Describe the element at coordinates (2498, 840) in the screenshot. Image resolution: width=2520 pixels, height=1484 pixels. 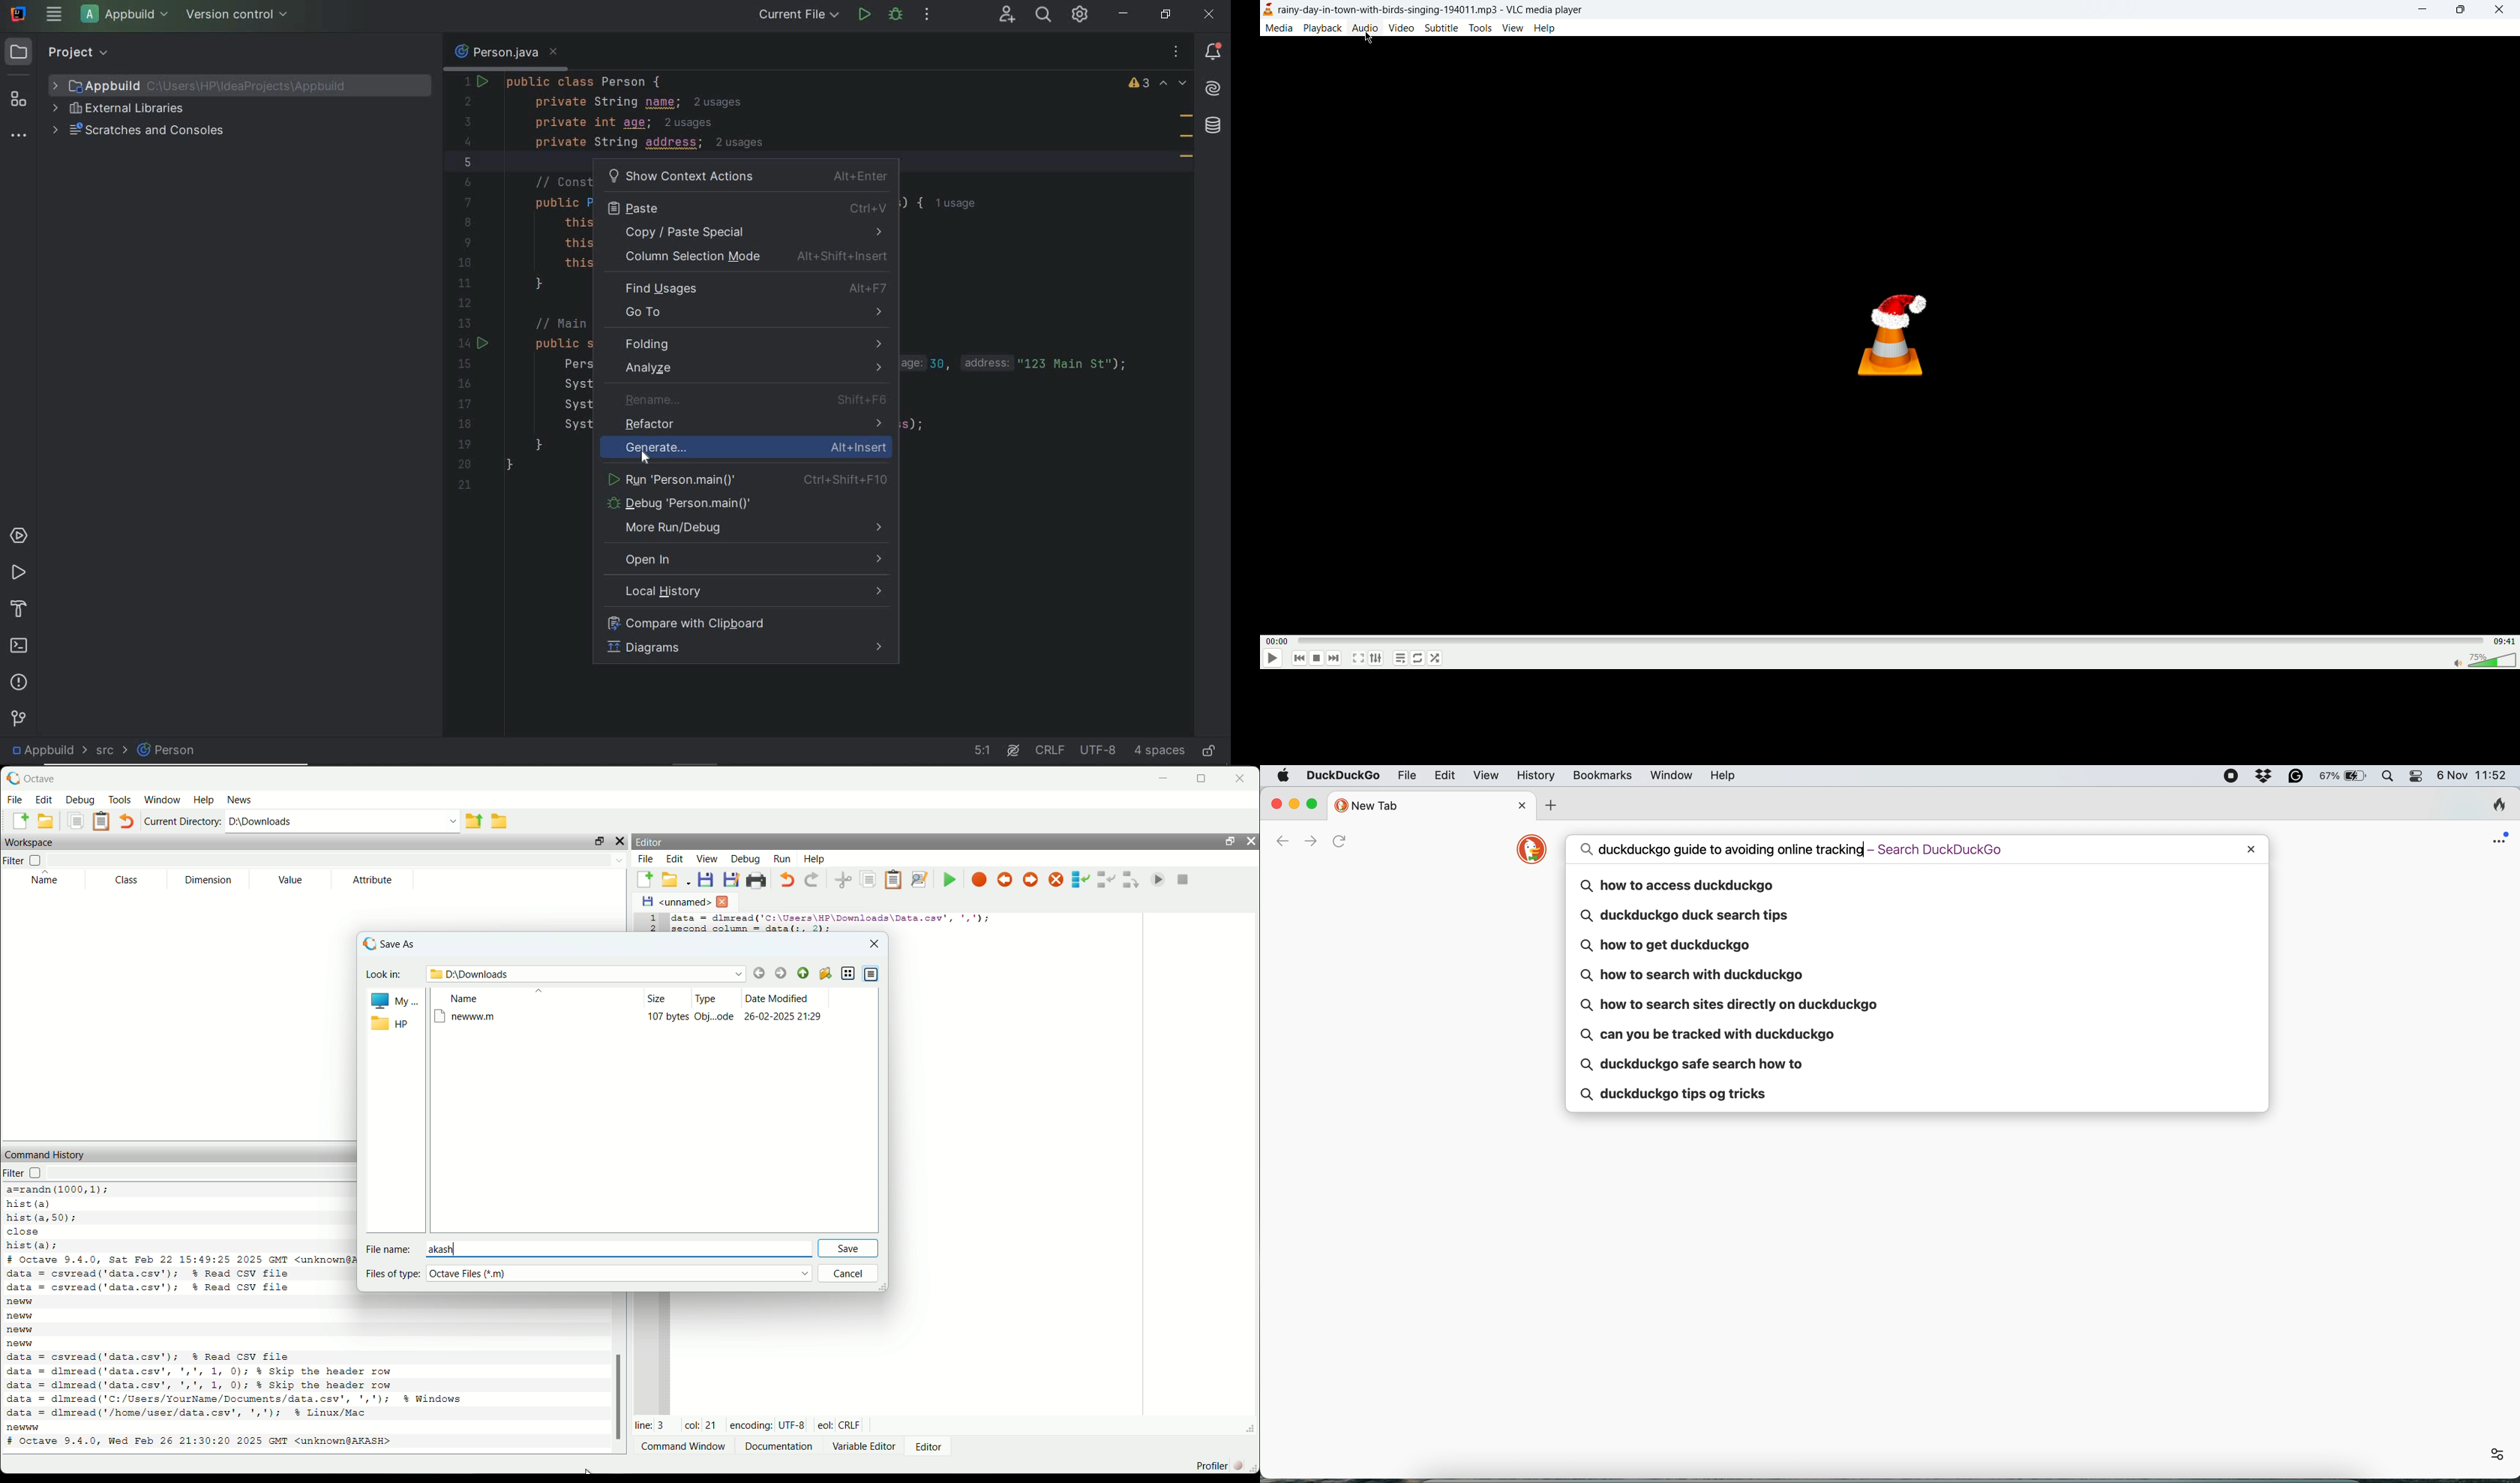
I see `open application menu` at that location.